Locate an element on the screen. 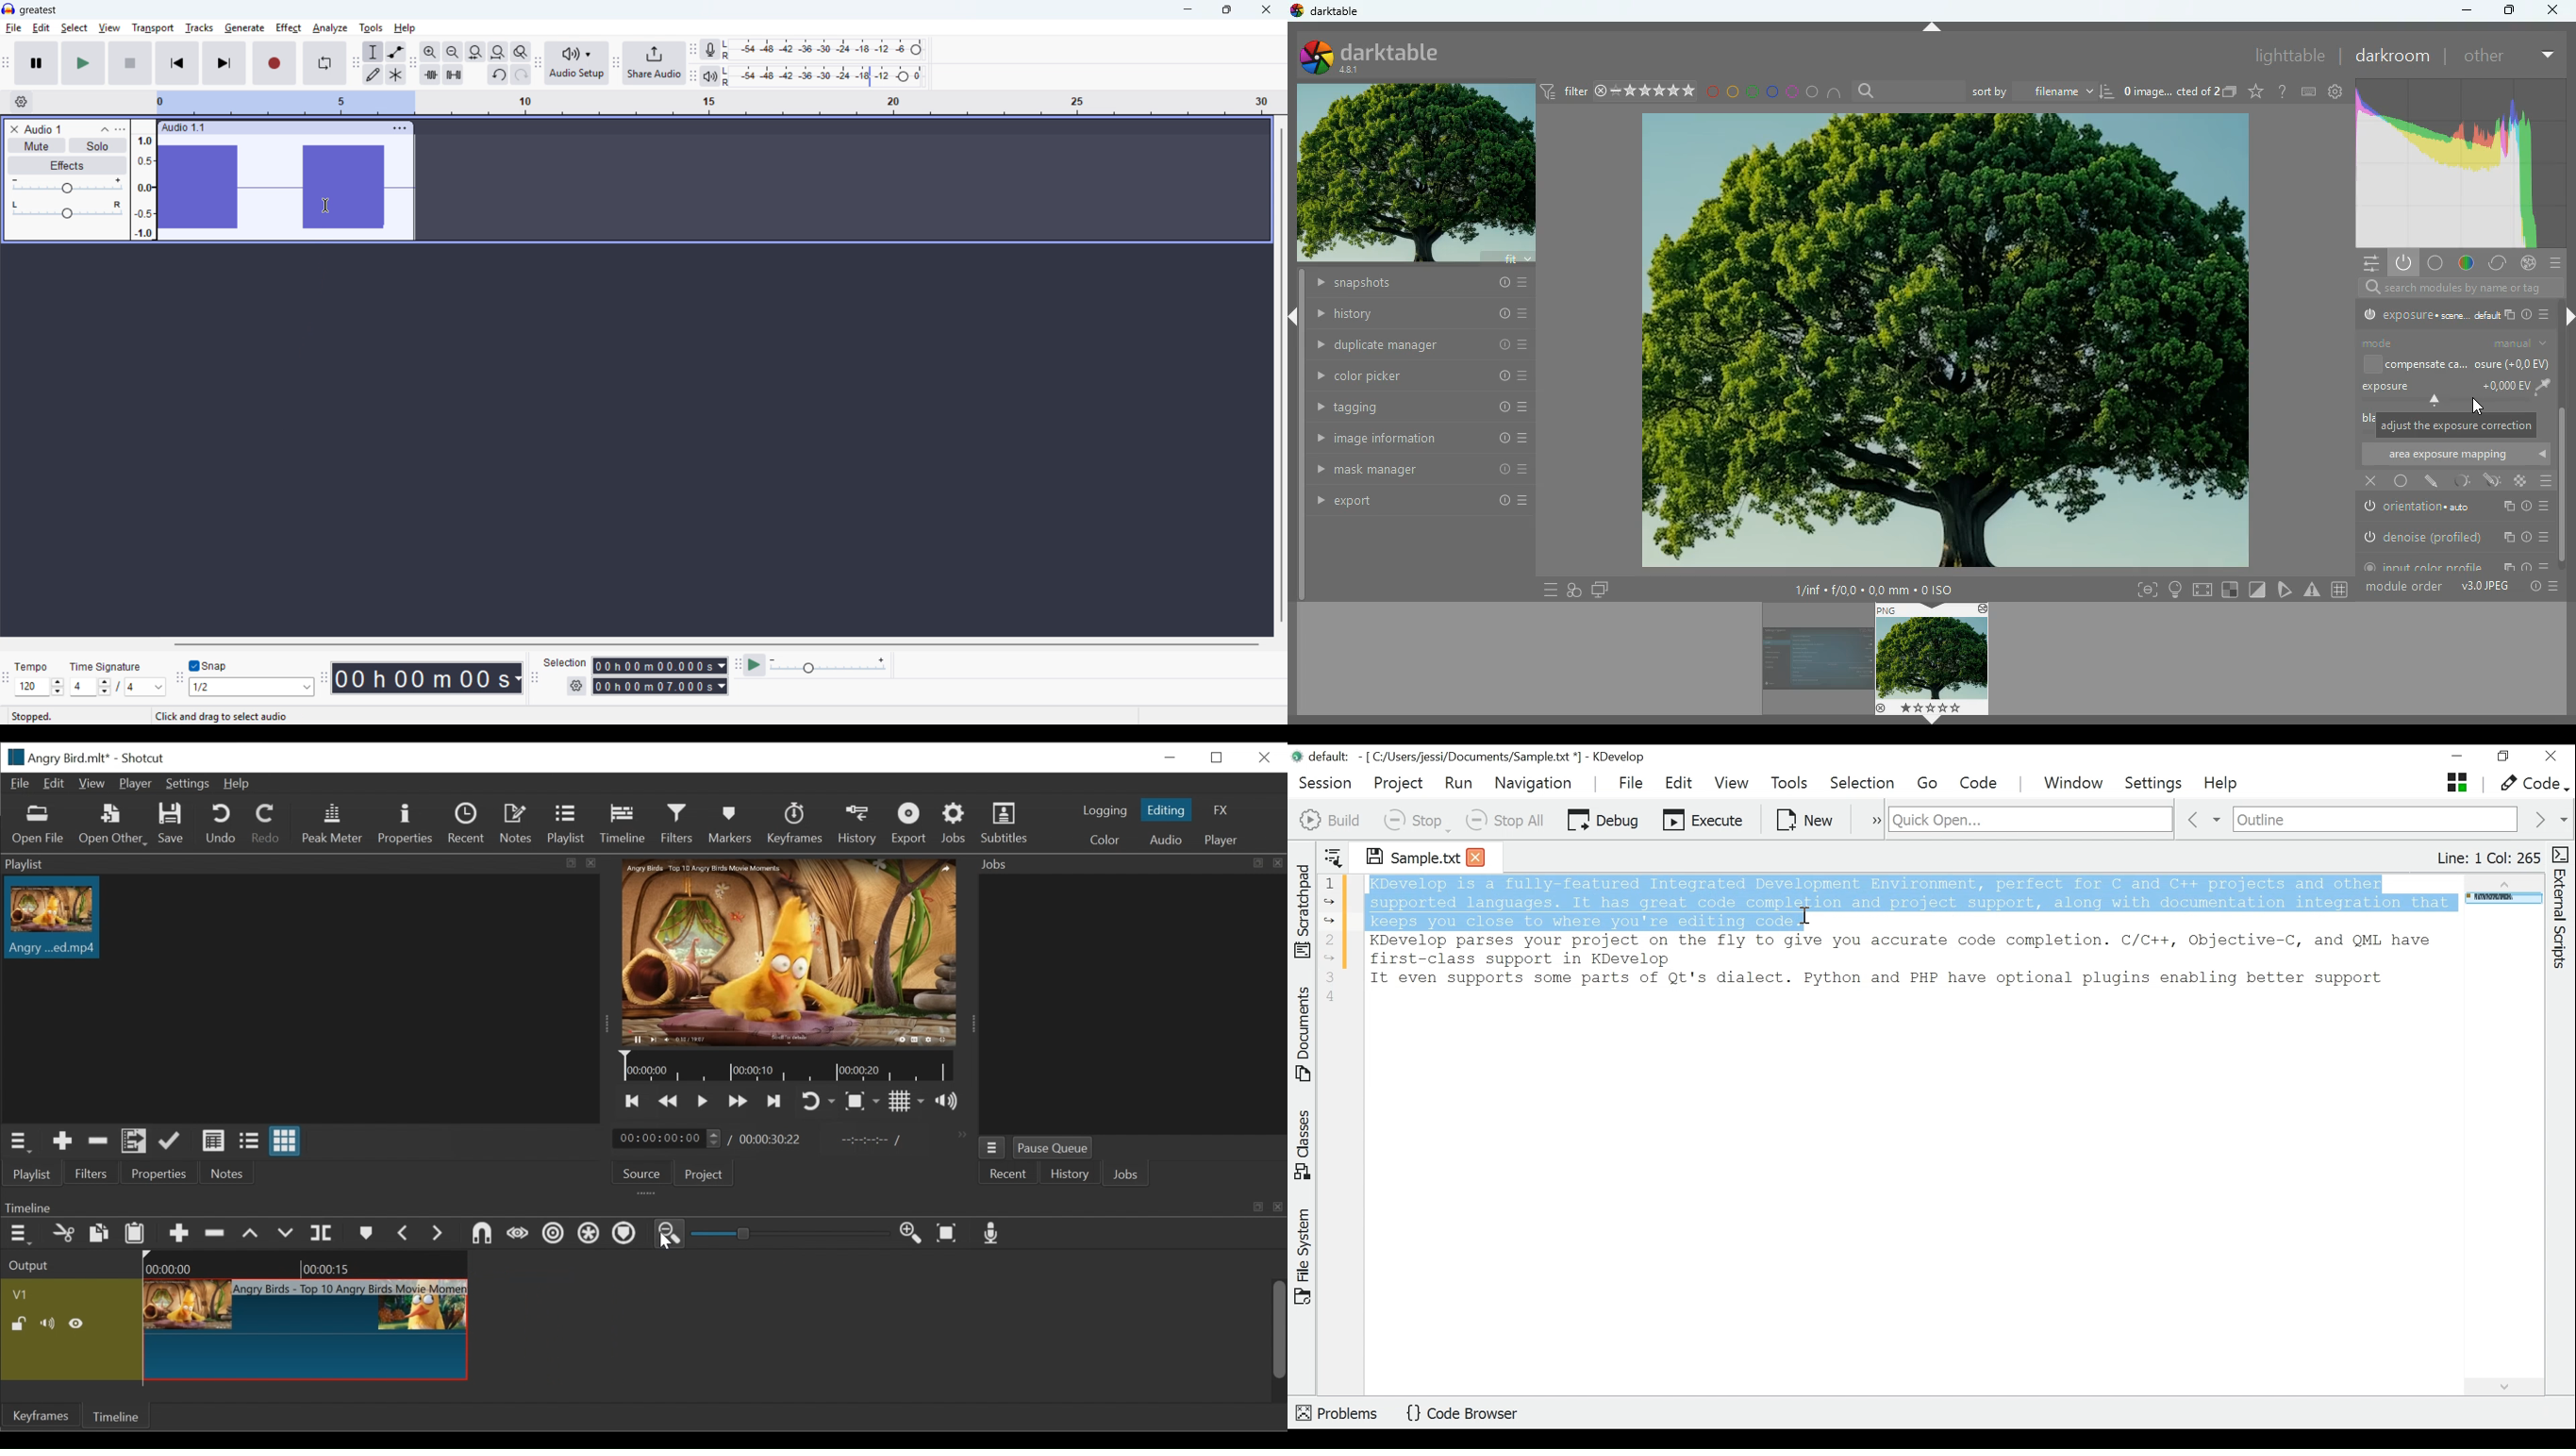 This screenshot has width=2576, height=1456. close  is located at coordinates (1266, 10).